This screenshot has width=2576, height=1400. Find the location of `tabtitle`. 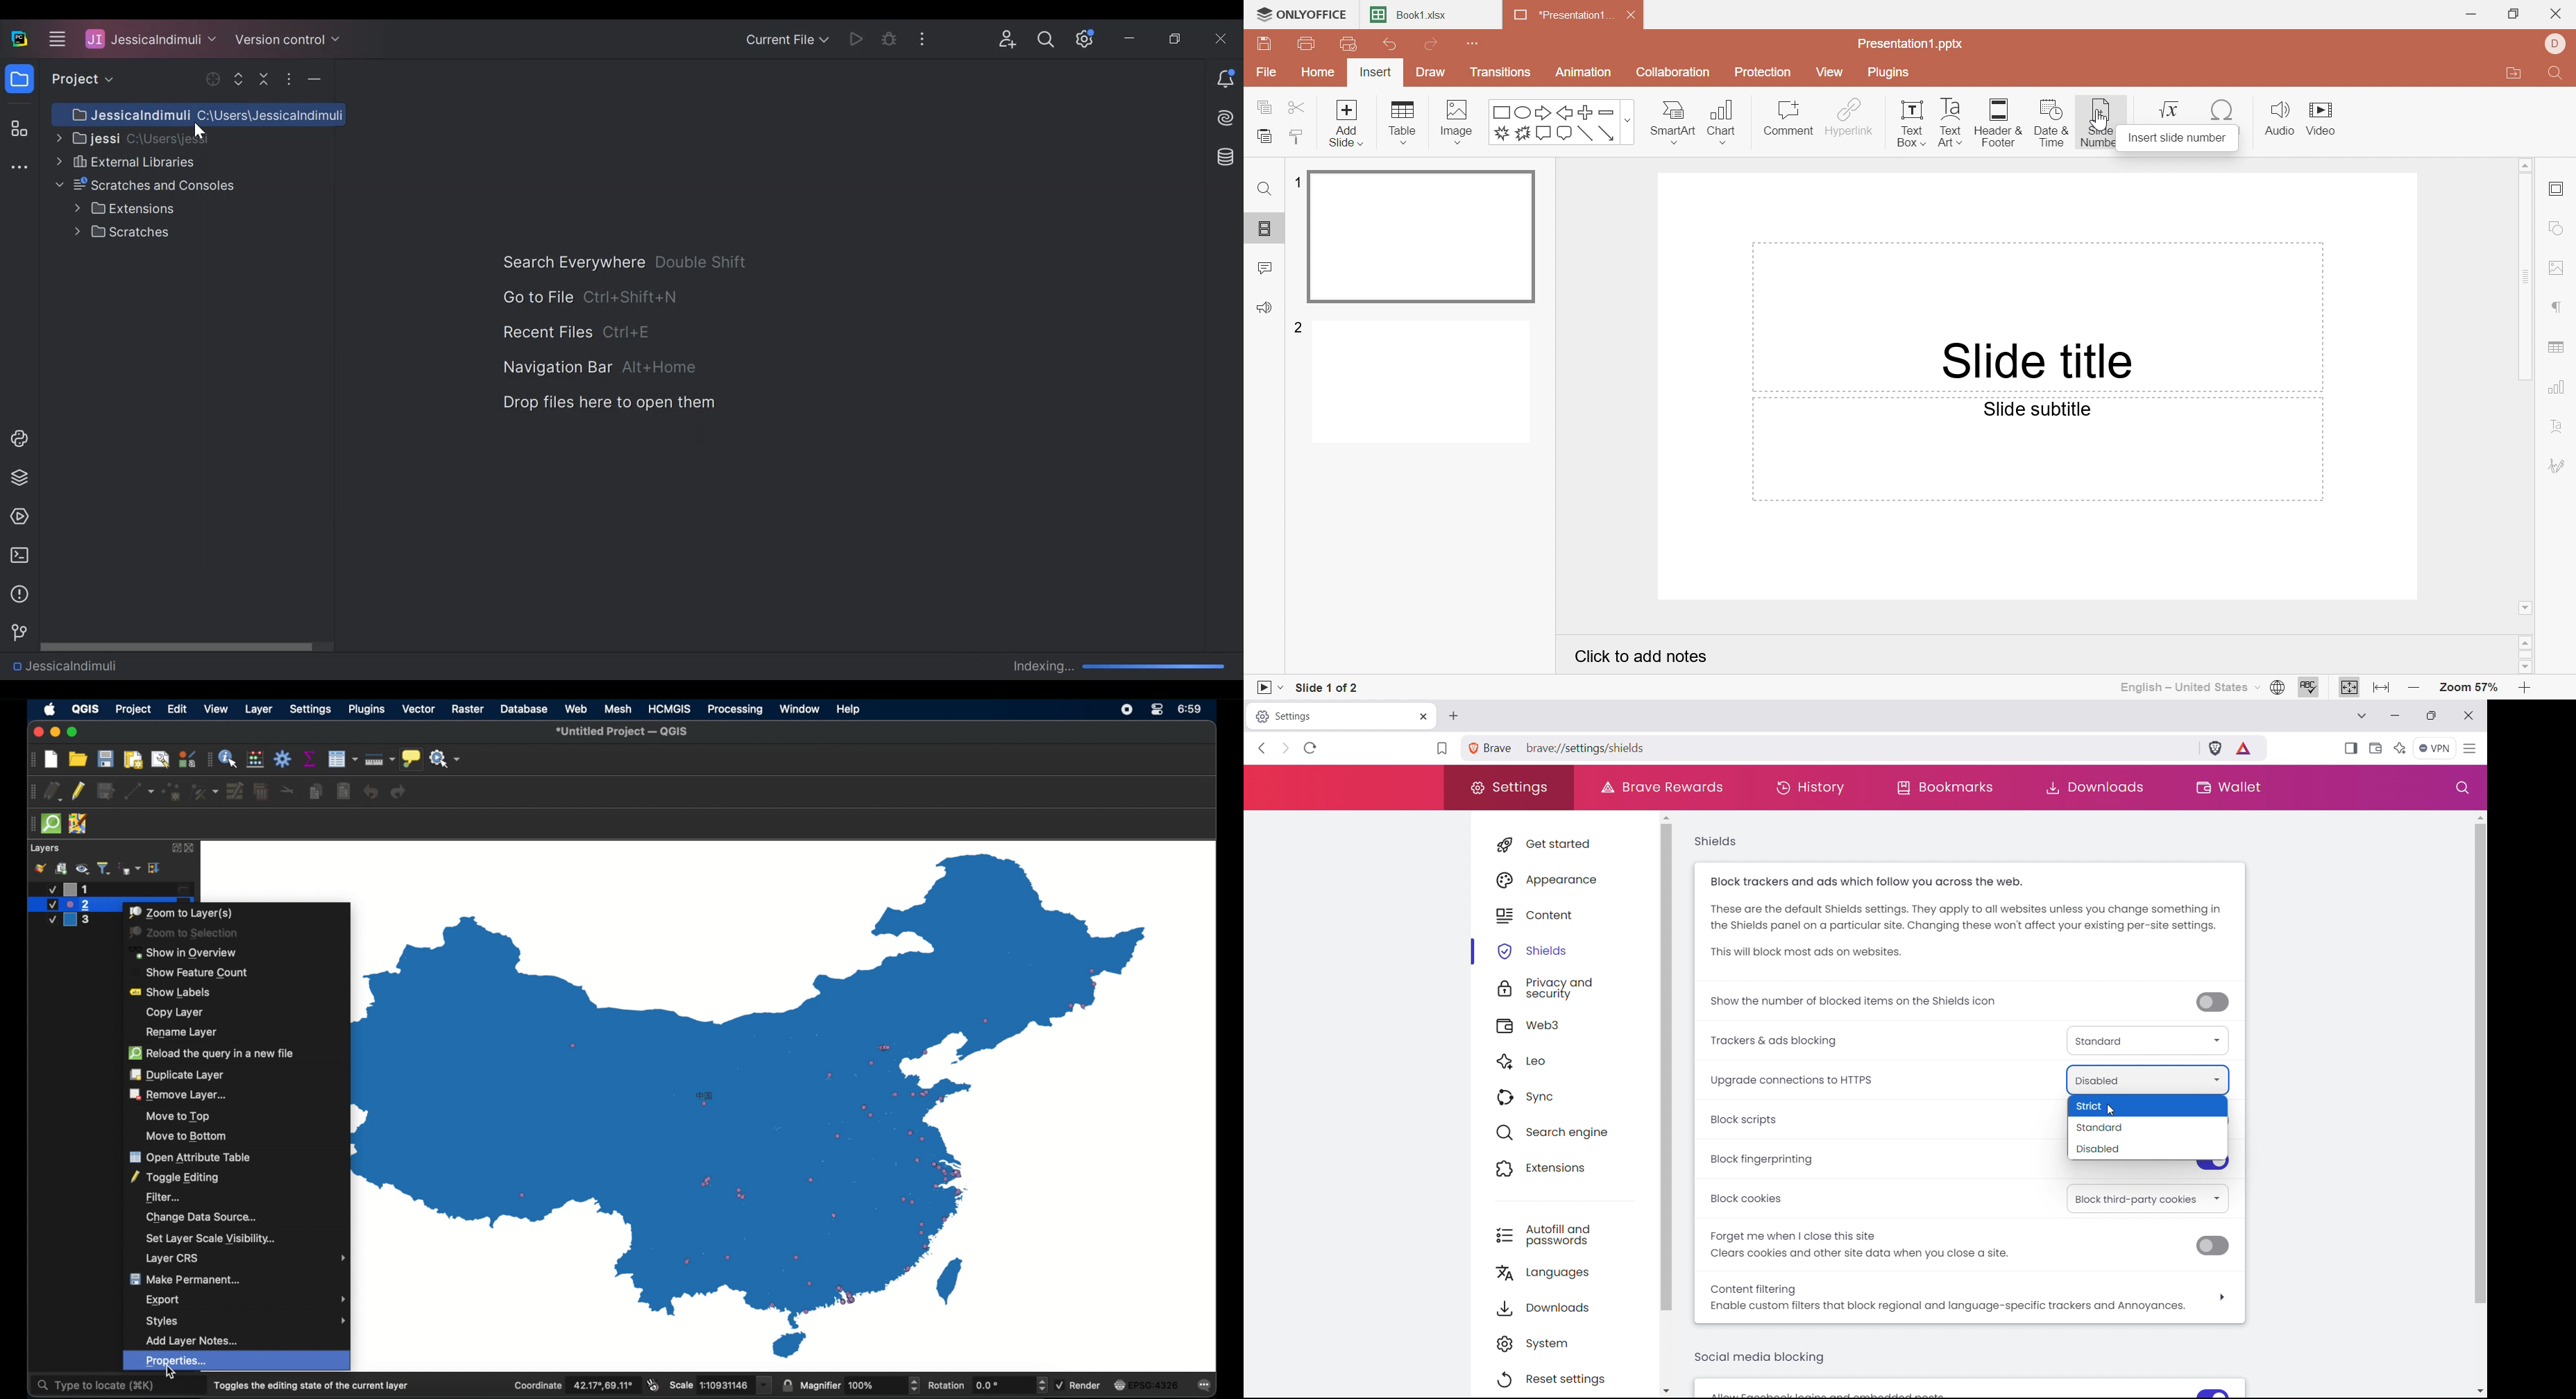

tabtitle is located at coordinates (1330, 716).